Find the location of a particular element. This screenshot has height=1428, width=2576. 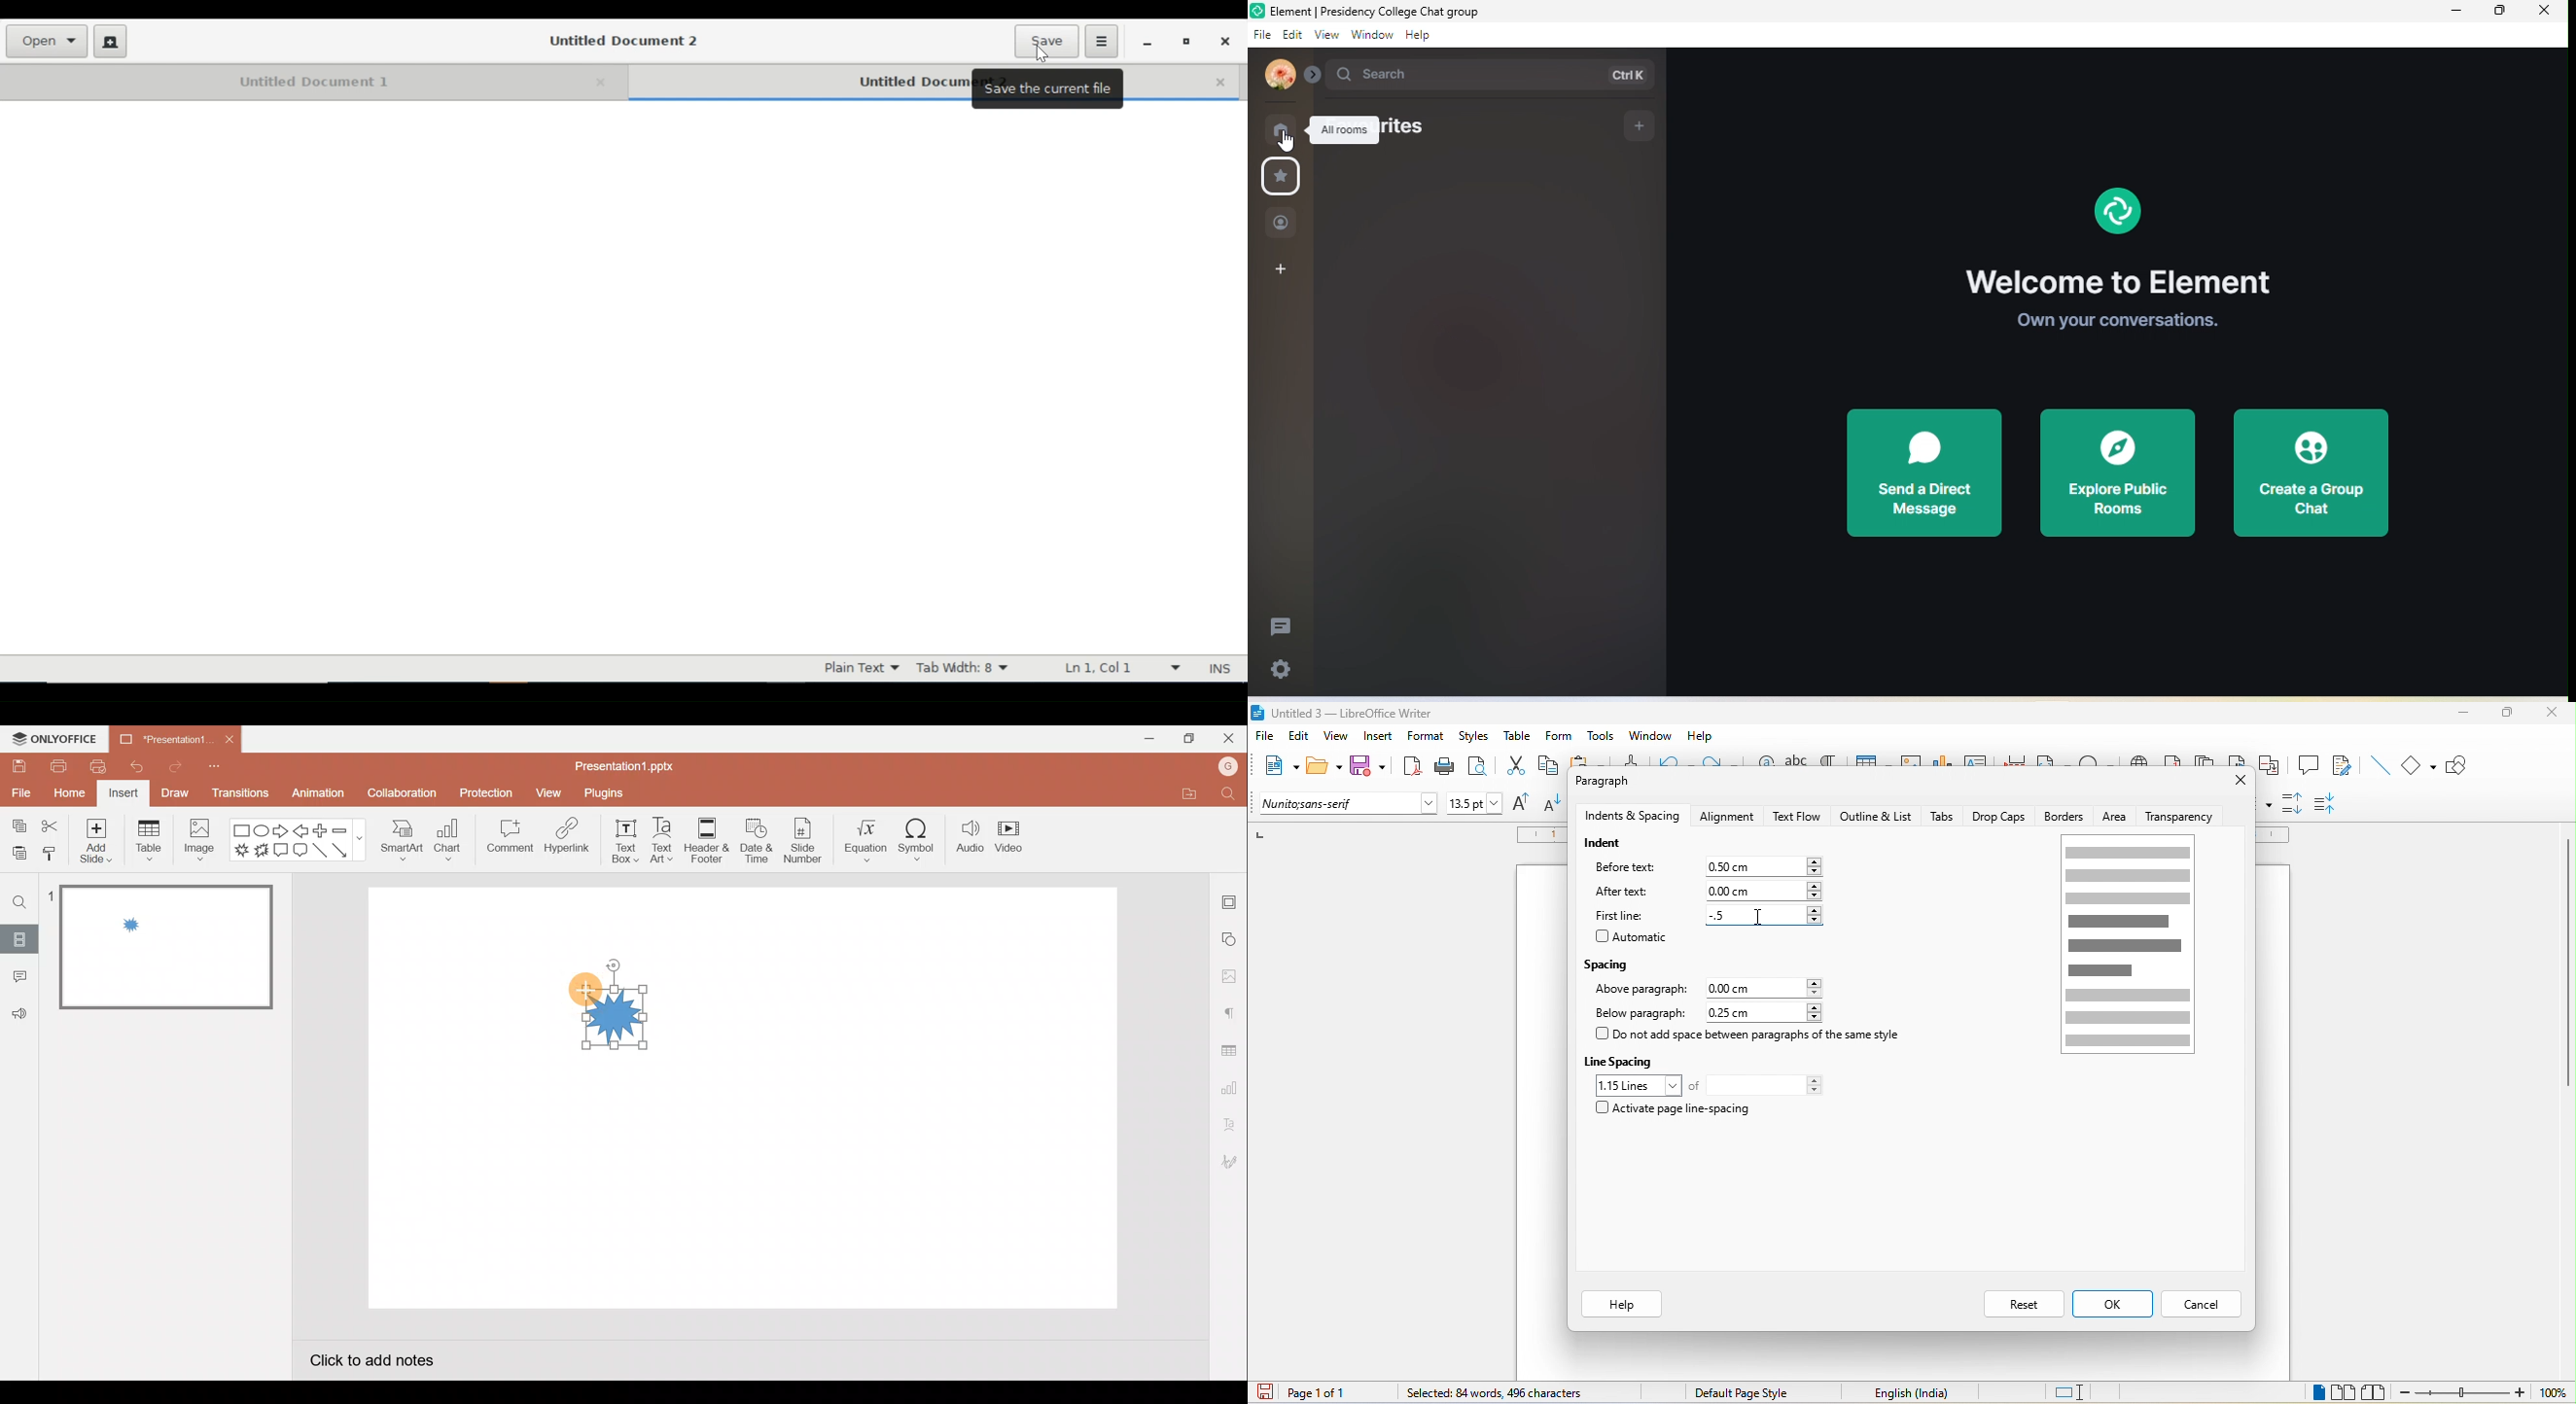

Right arrow is located at coordinates (280, 833).